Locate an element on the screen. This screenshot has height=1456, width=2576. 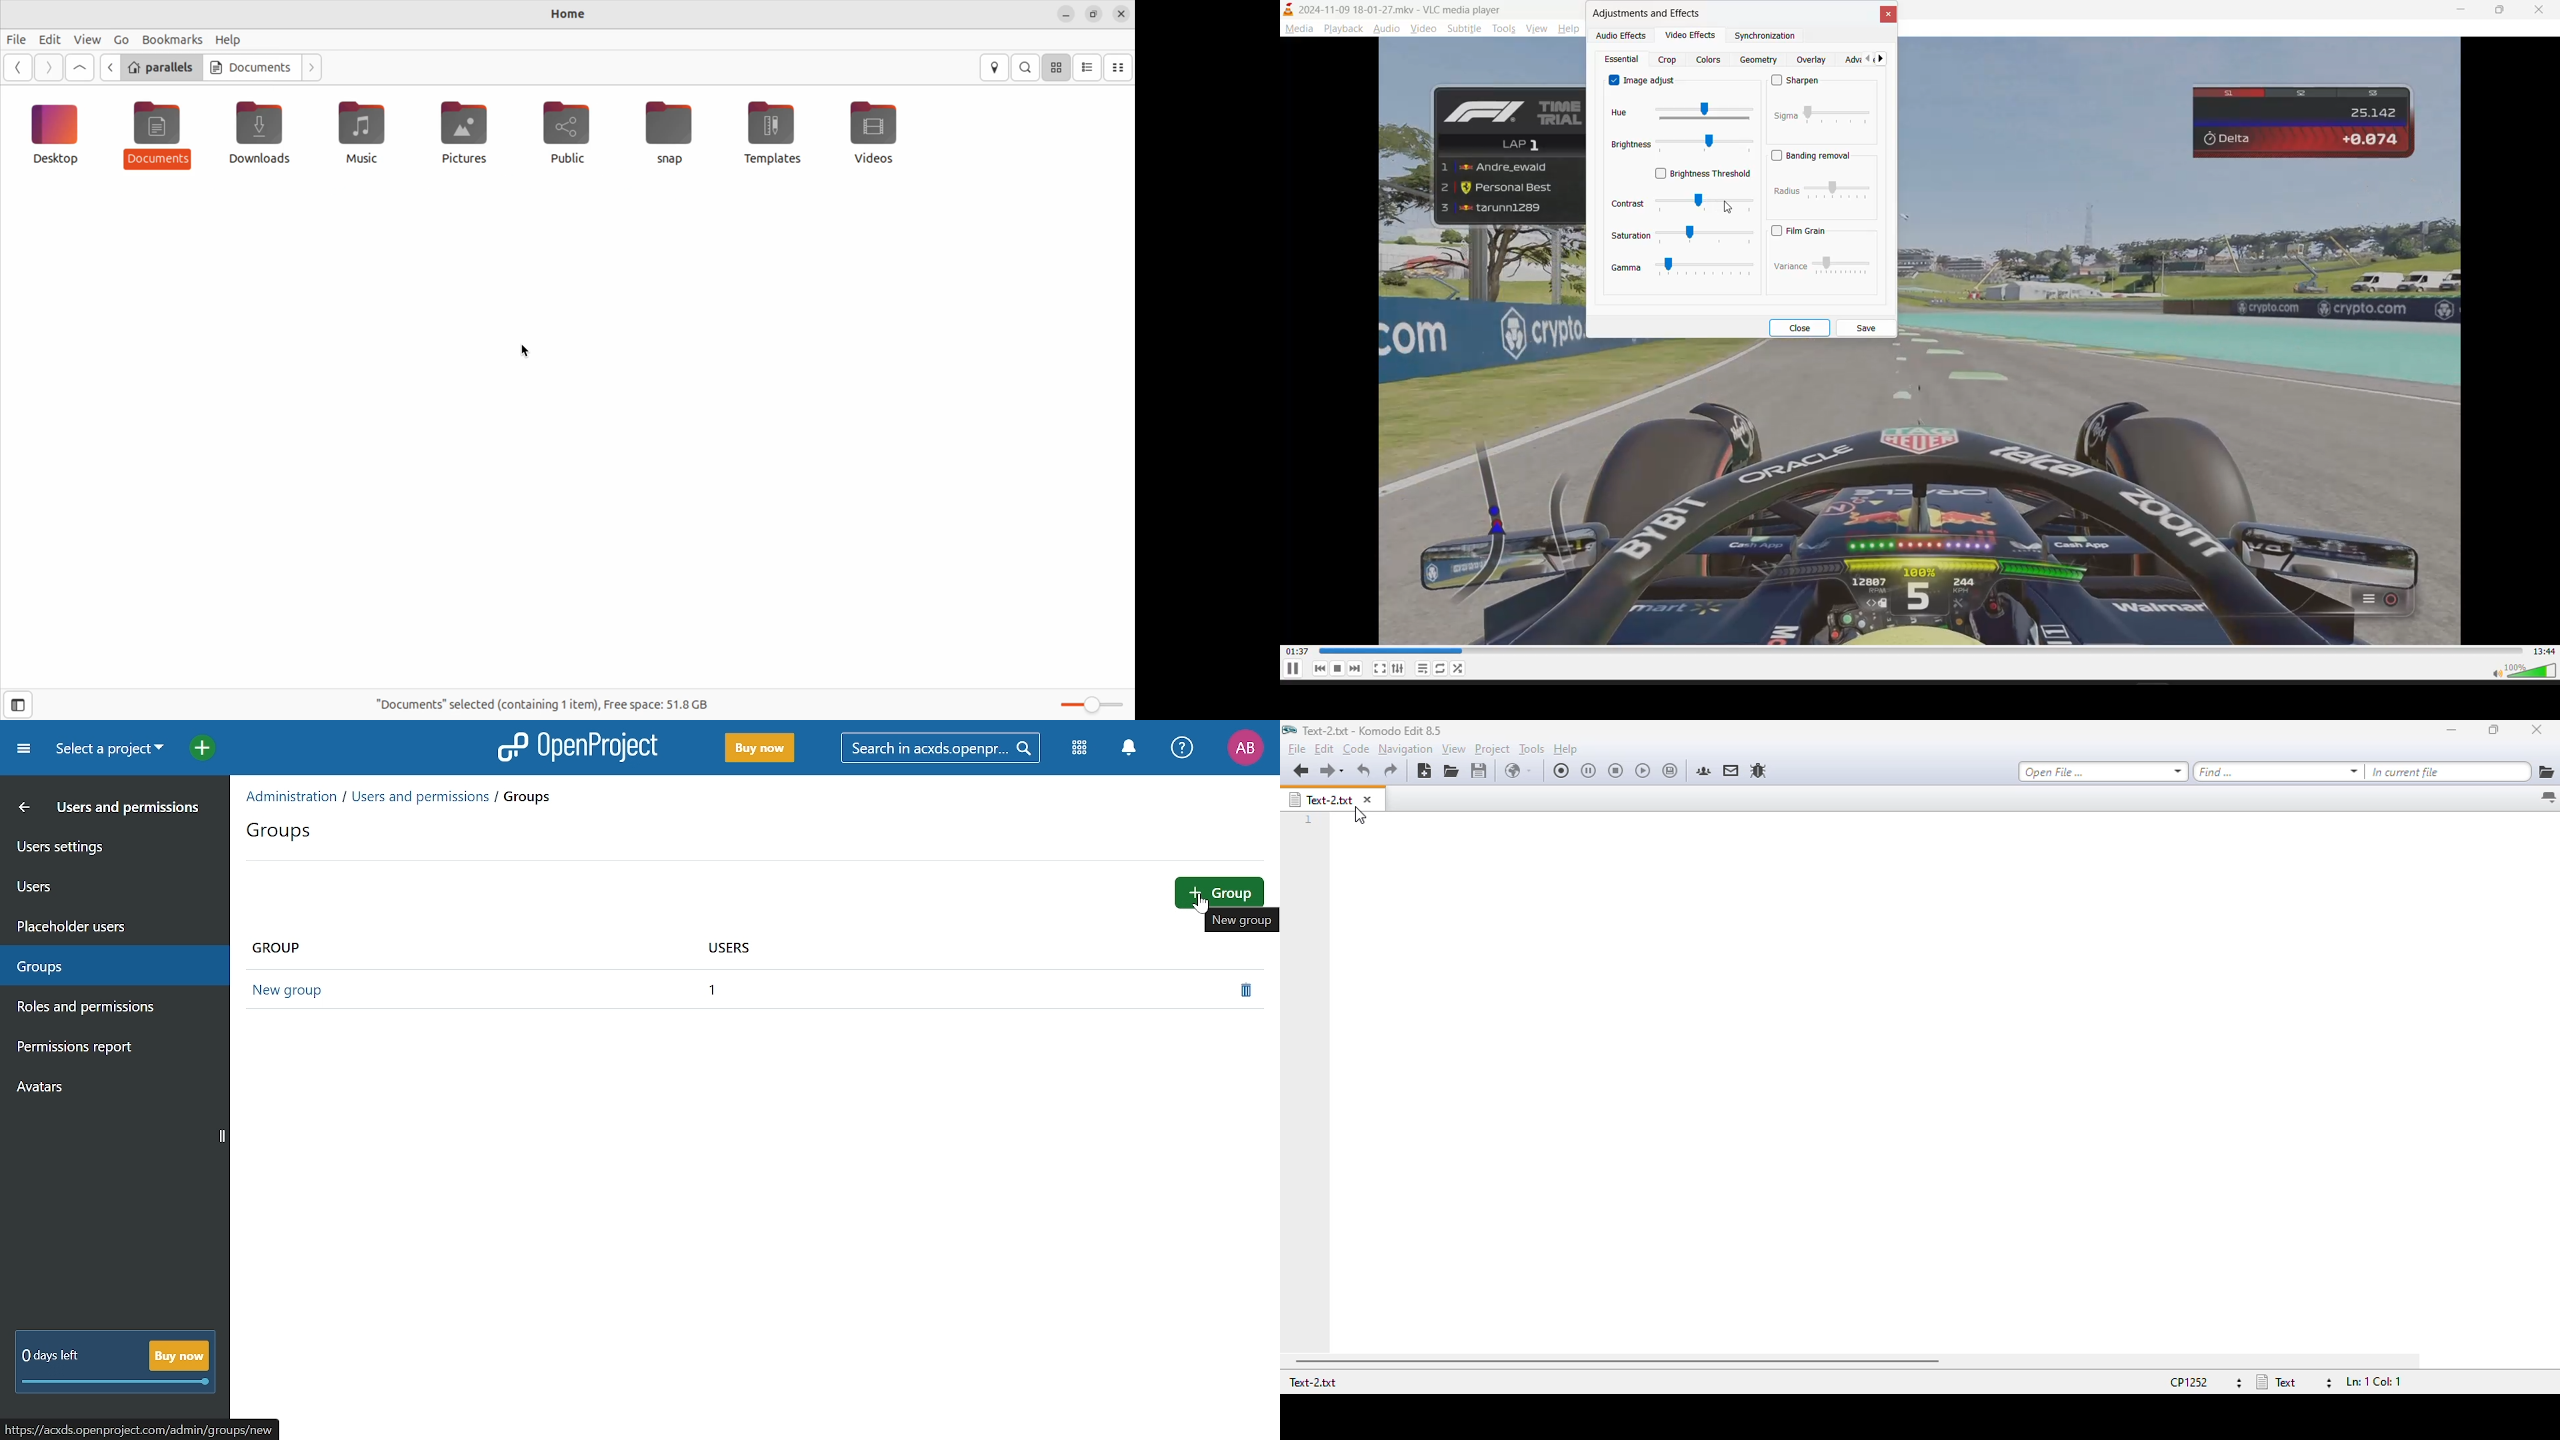
Go up is located at coordinates (81, 66).